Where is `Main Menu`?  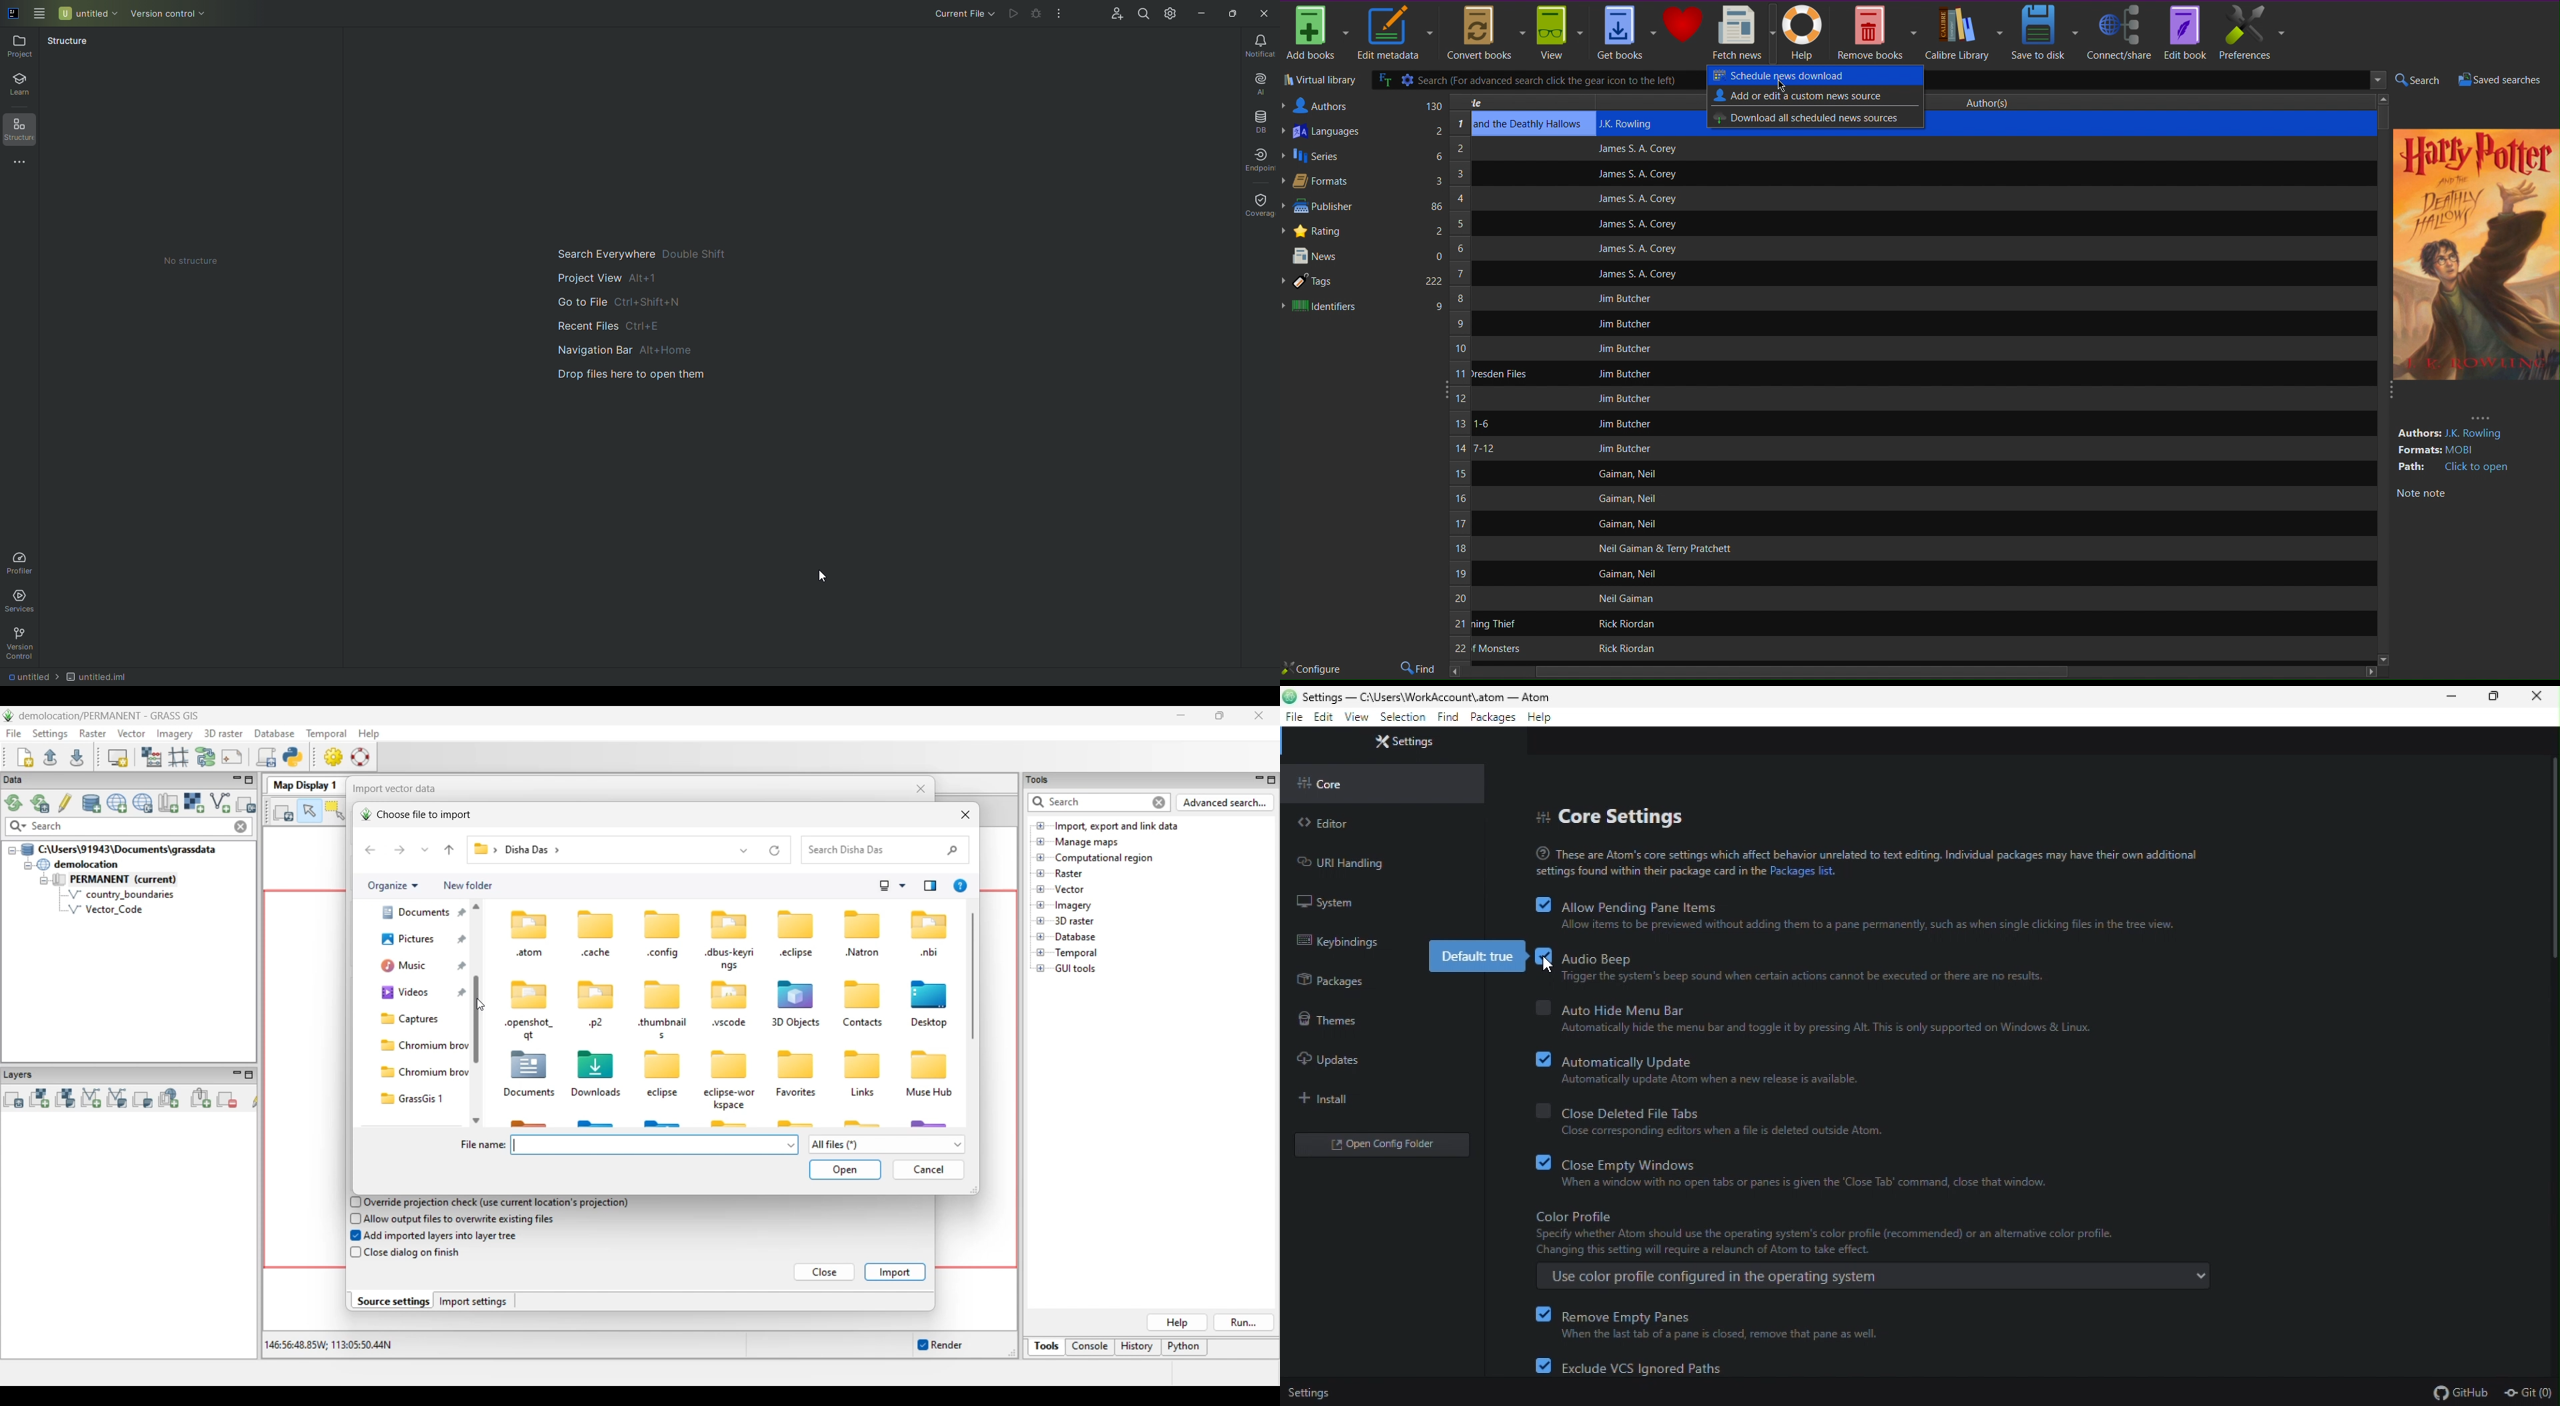 Main Menu is located at coordinates (41, 15).